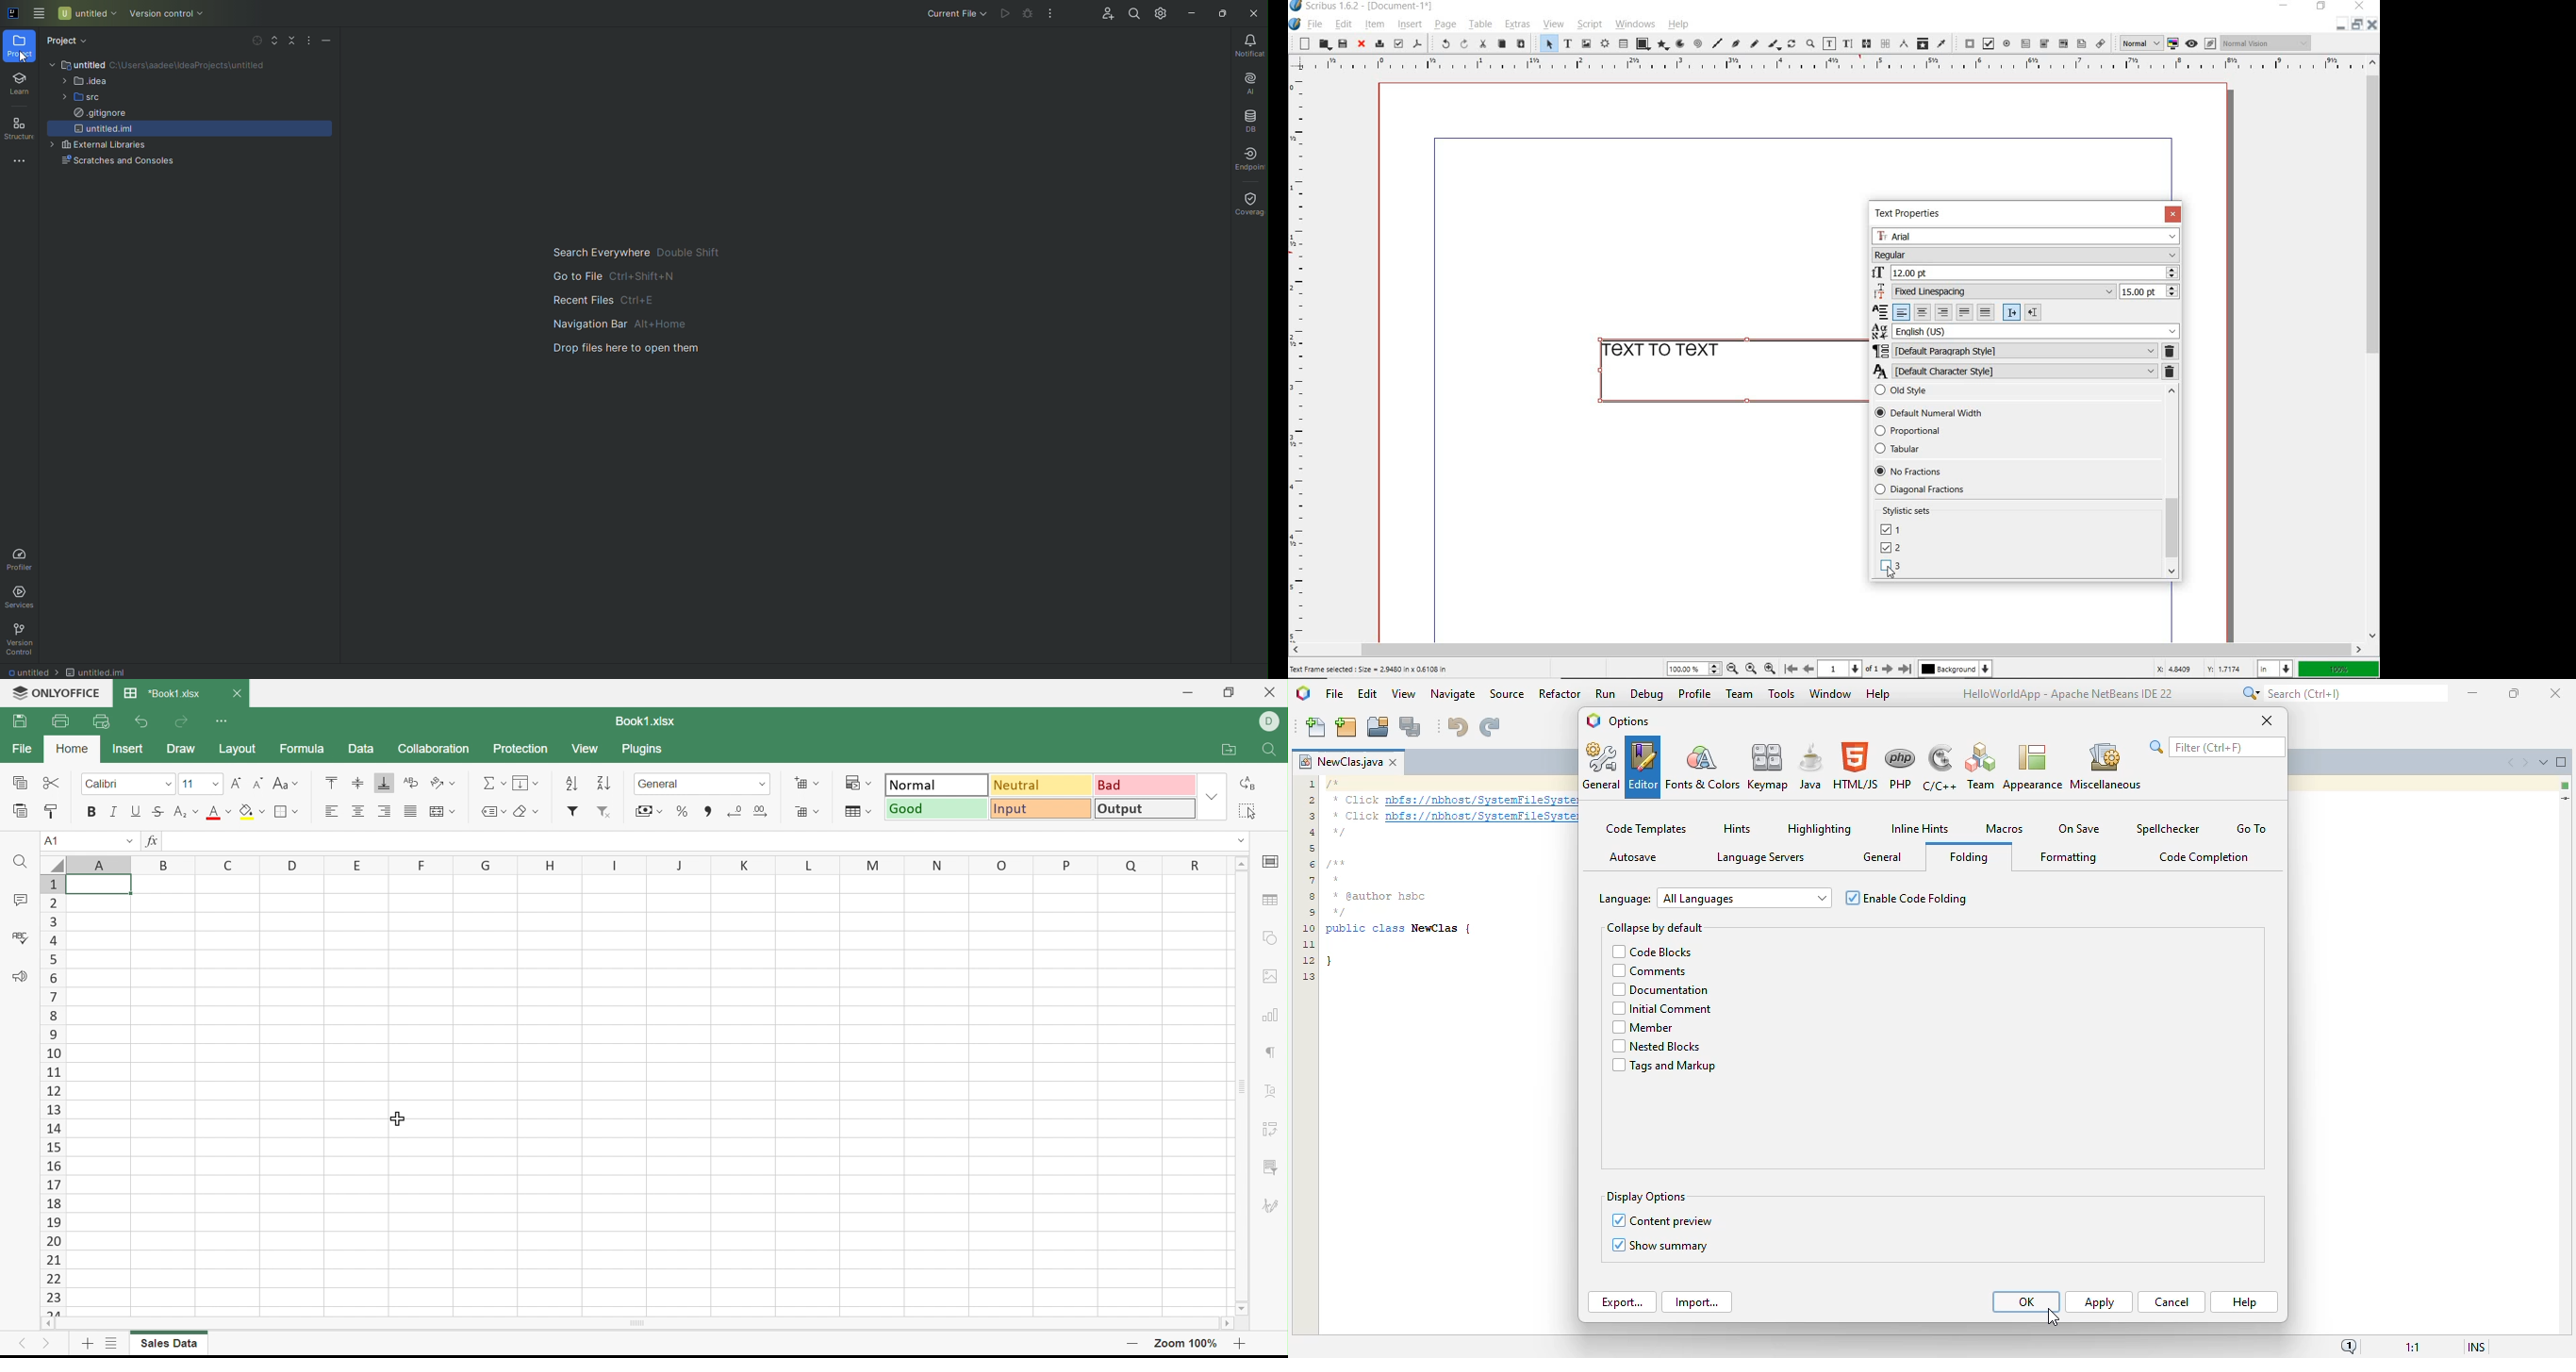 The height and width of the screenshot is (1372, 2576). Describe the element at coordinates (2523, 763) in the screenshot. I see `scroll documents right` at that location.